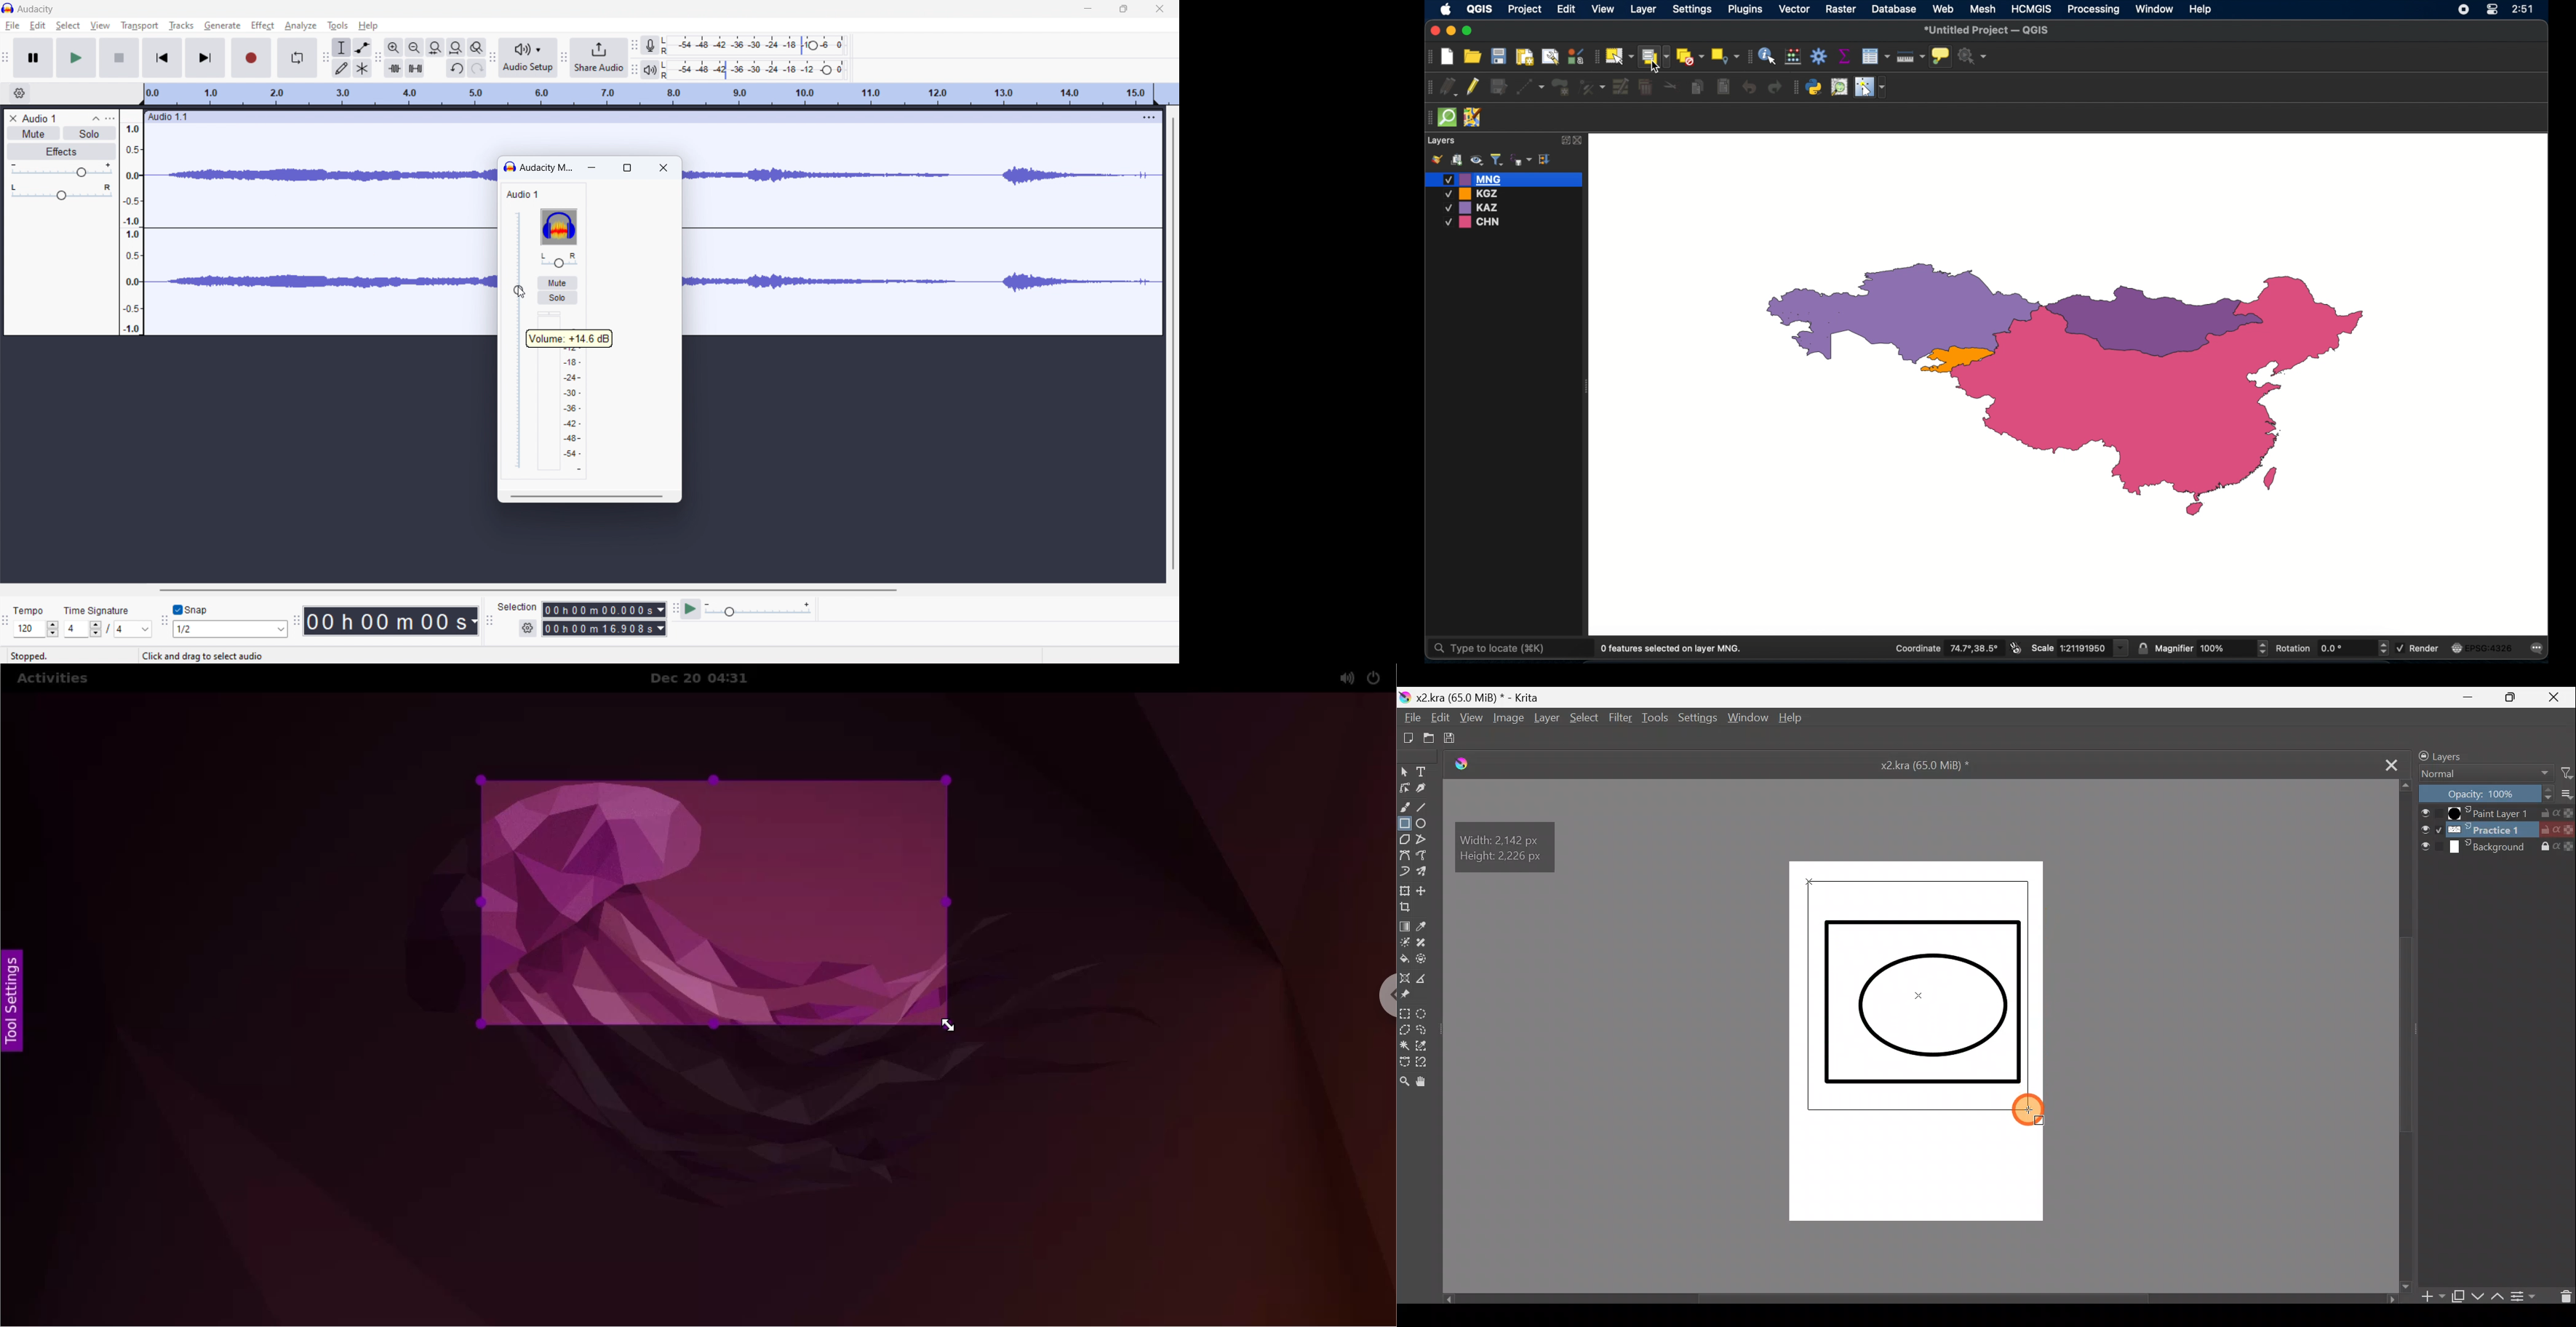 This screenshot has height=1344, width=2576. I want to click on x2.kra (65.0 MiB) *, so click(1924, 767).